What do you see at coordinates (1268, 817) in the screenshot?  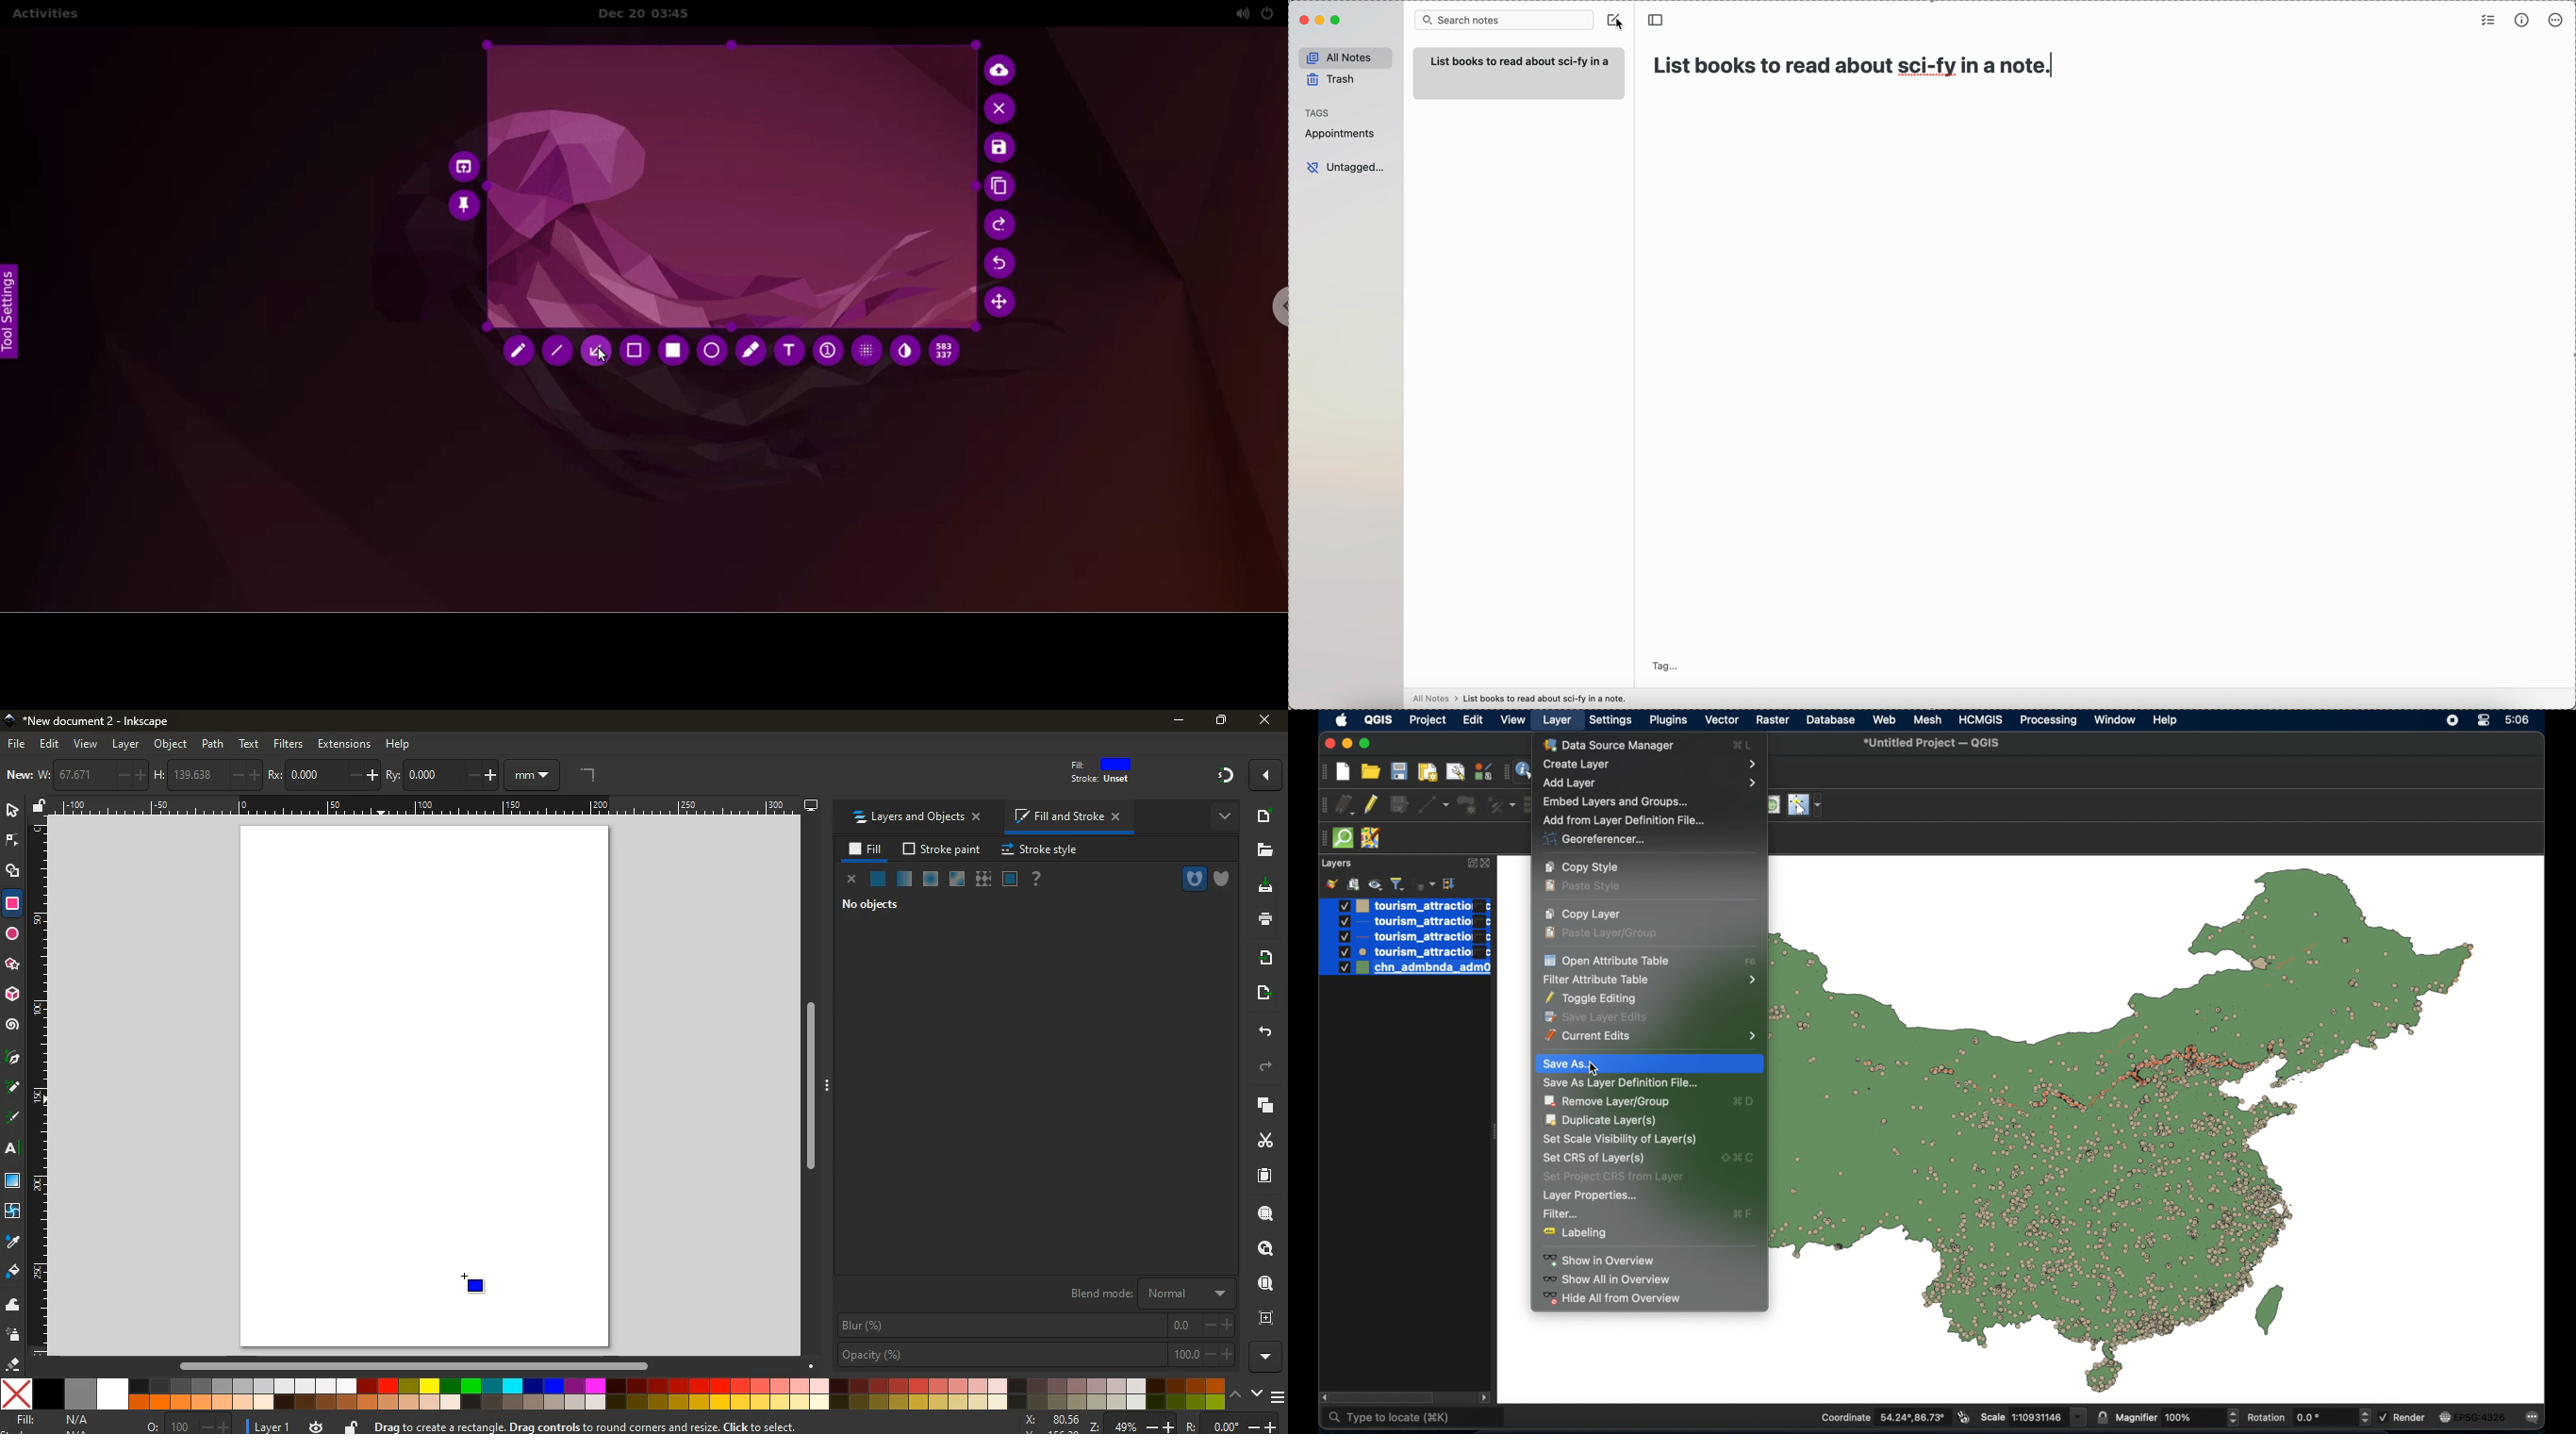 I see `new` at bounding box center [1268, 817].